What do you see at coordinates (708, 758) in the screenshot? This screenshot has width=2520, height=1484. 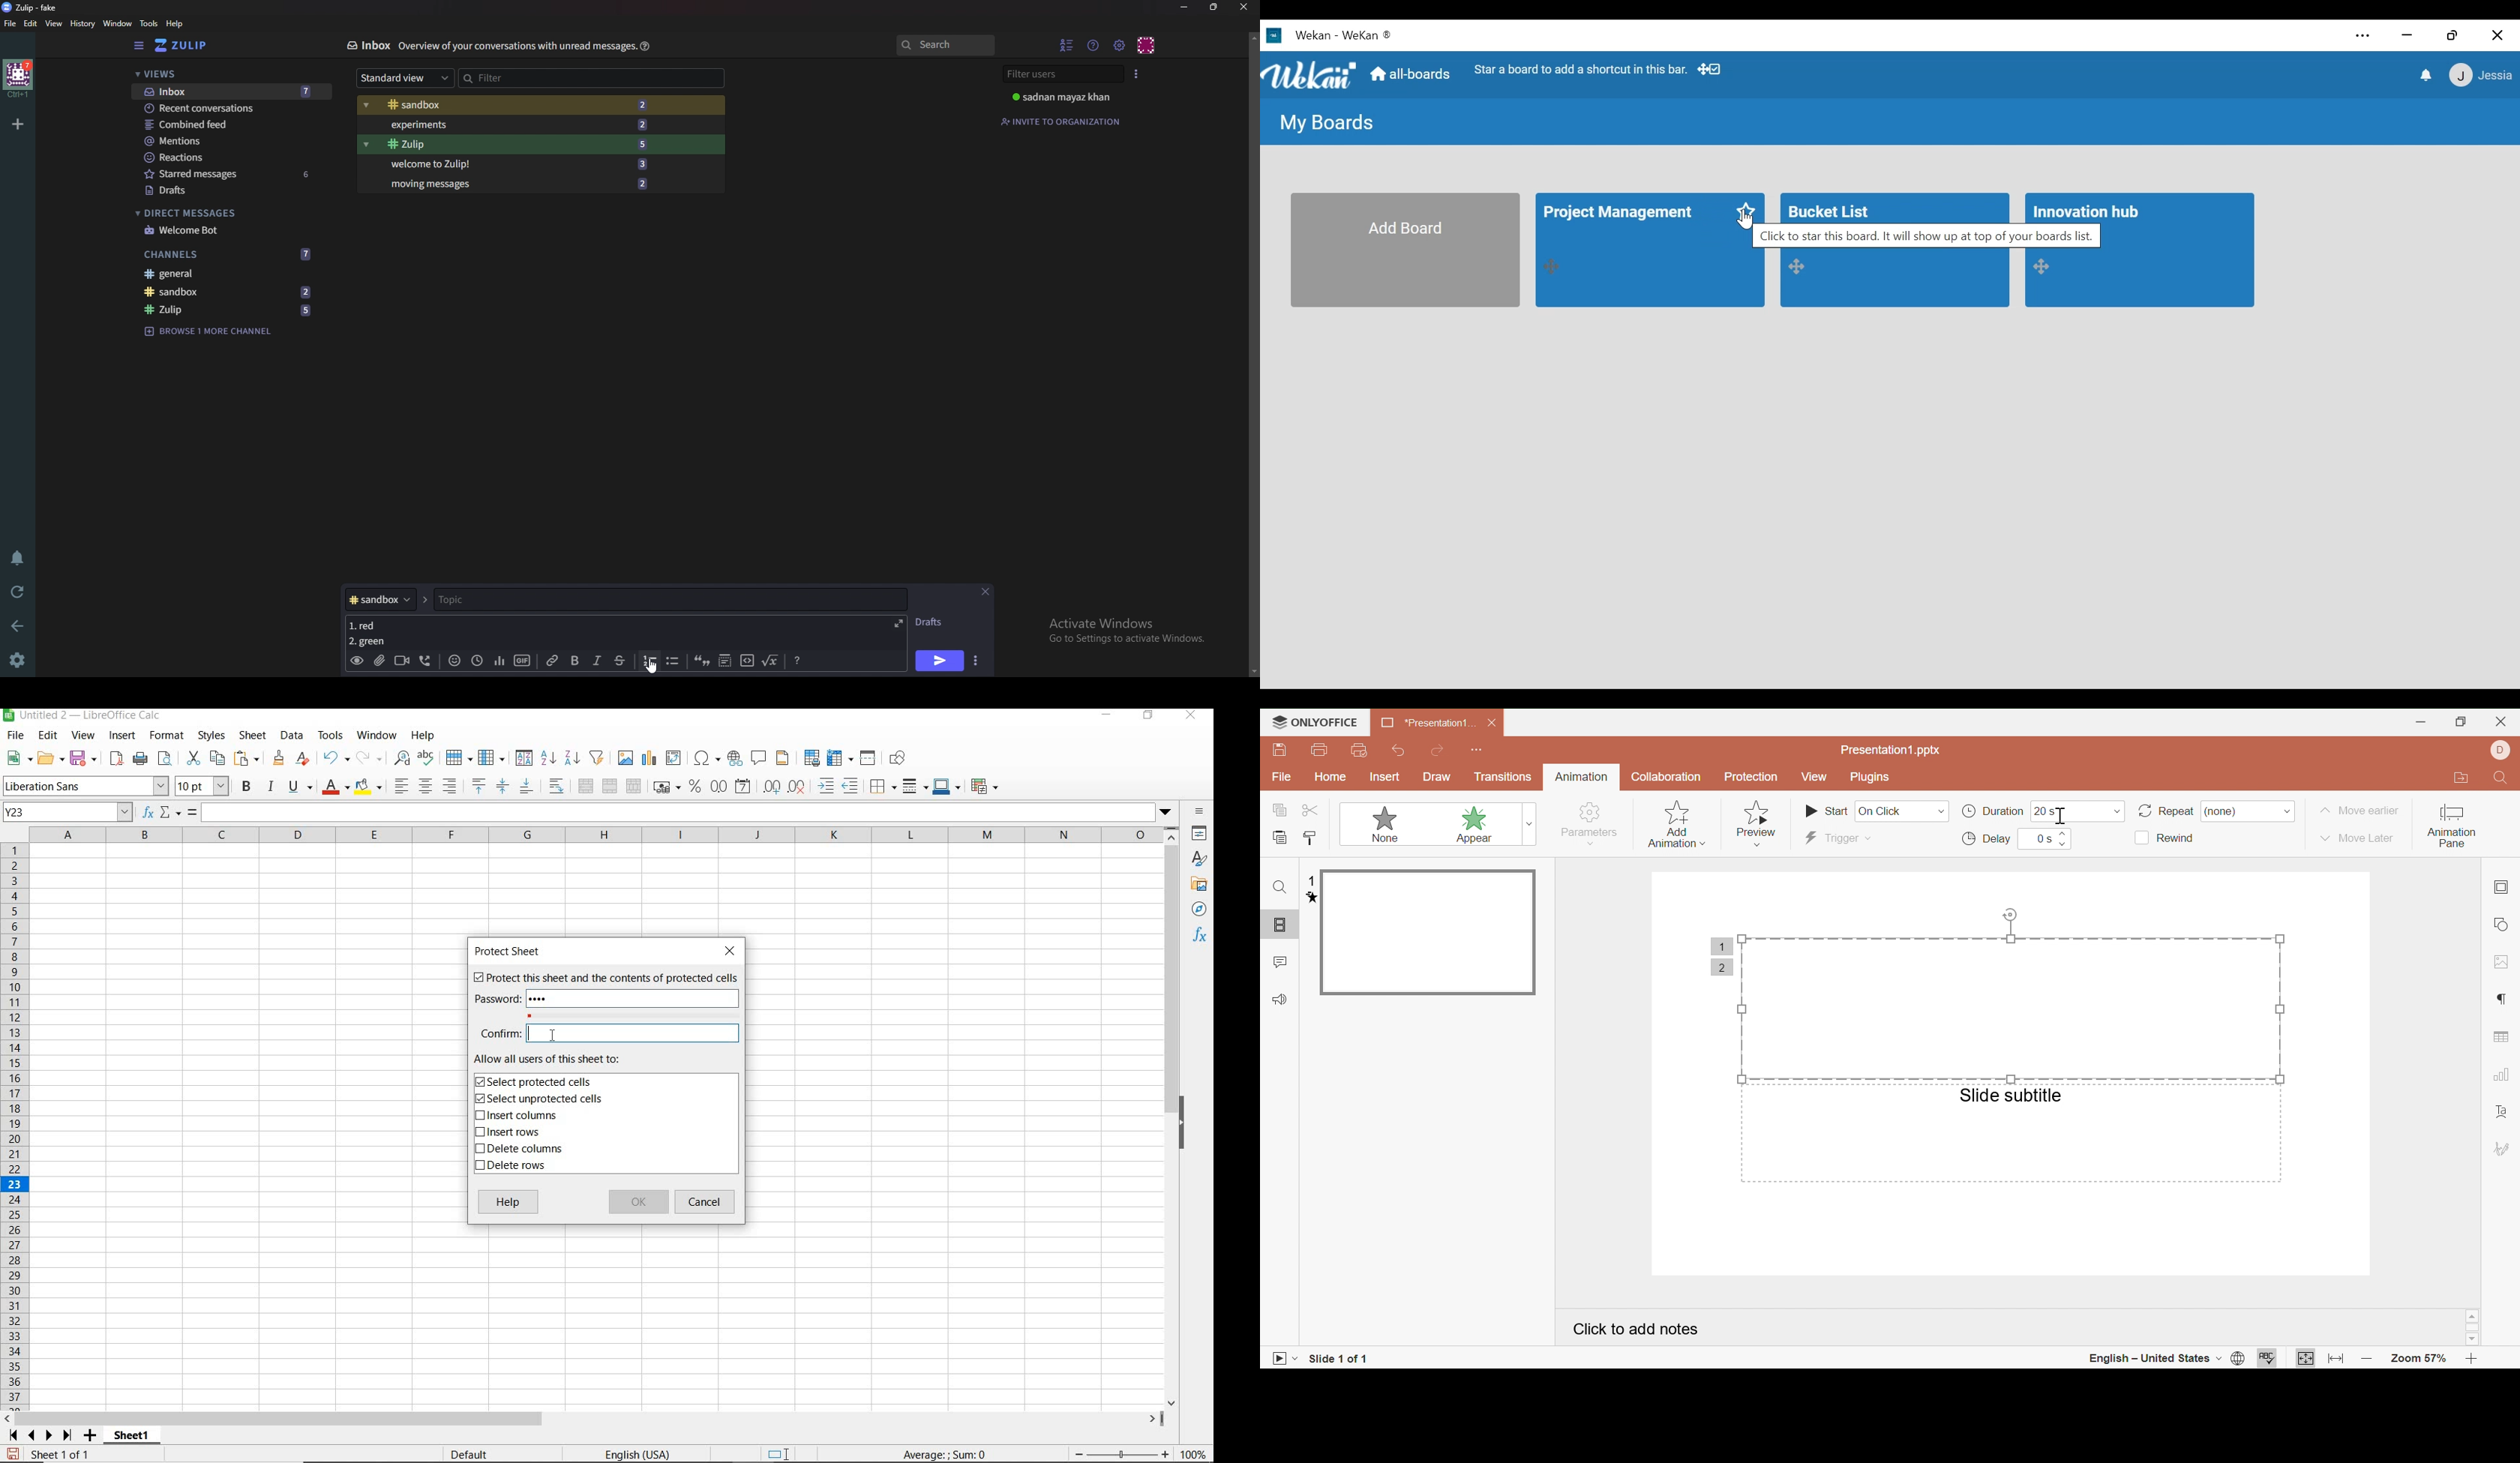 I see `INSERT SPECIAL CHARACTERS` at bounding box center [708, 758].